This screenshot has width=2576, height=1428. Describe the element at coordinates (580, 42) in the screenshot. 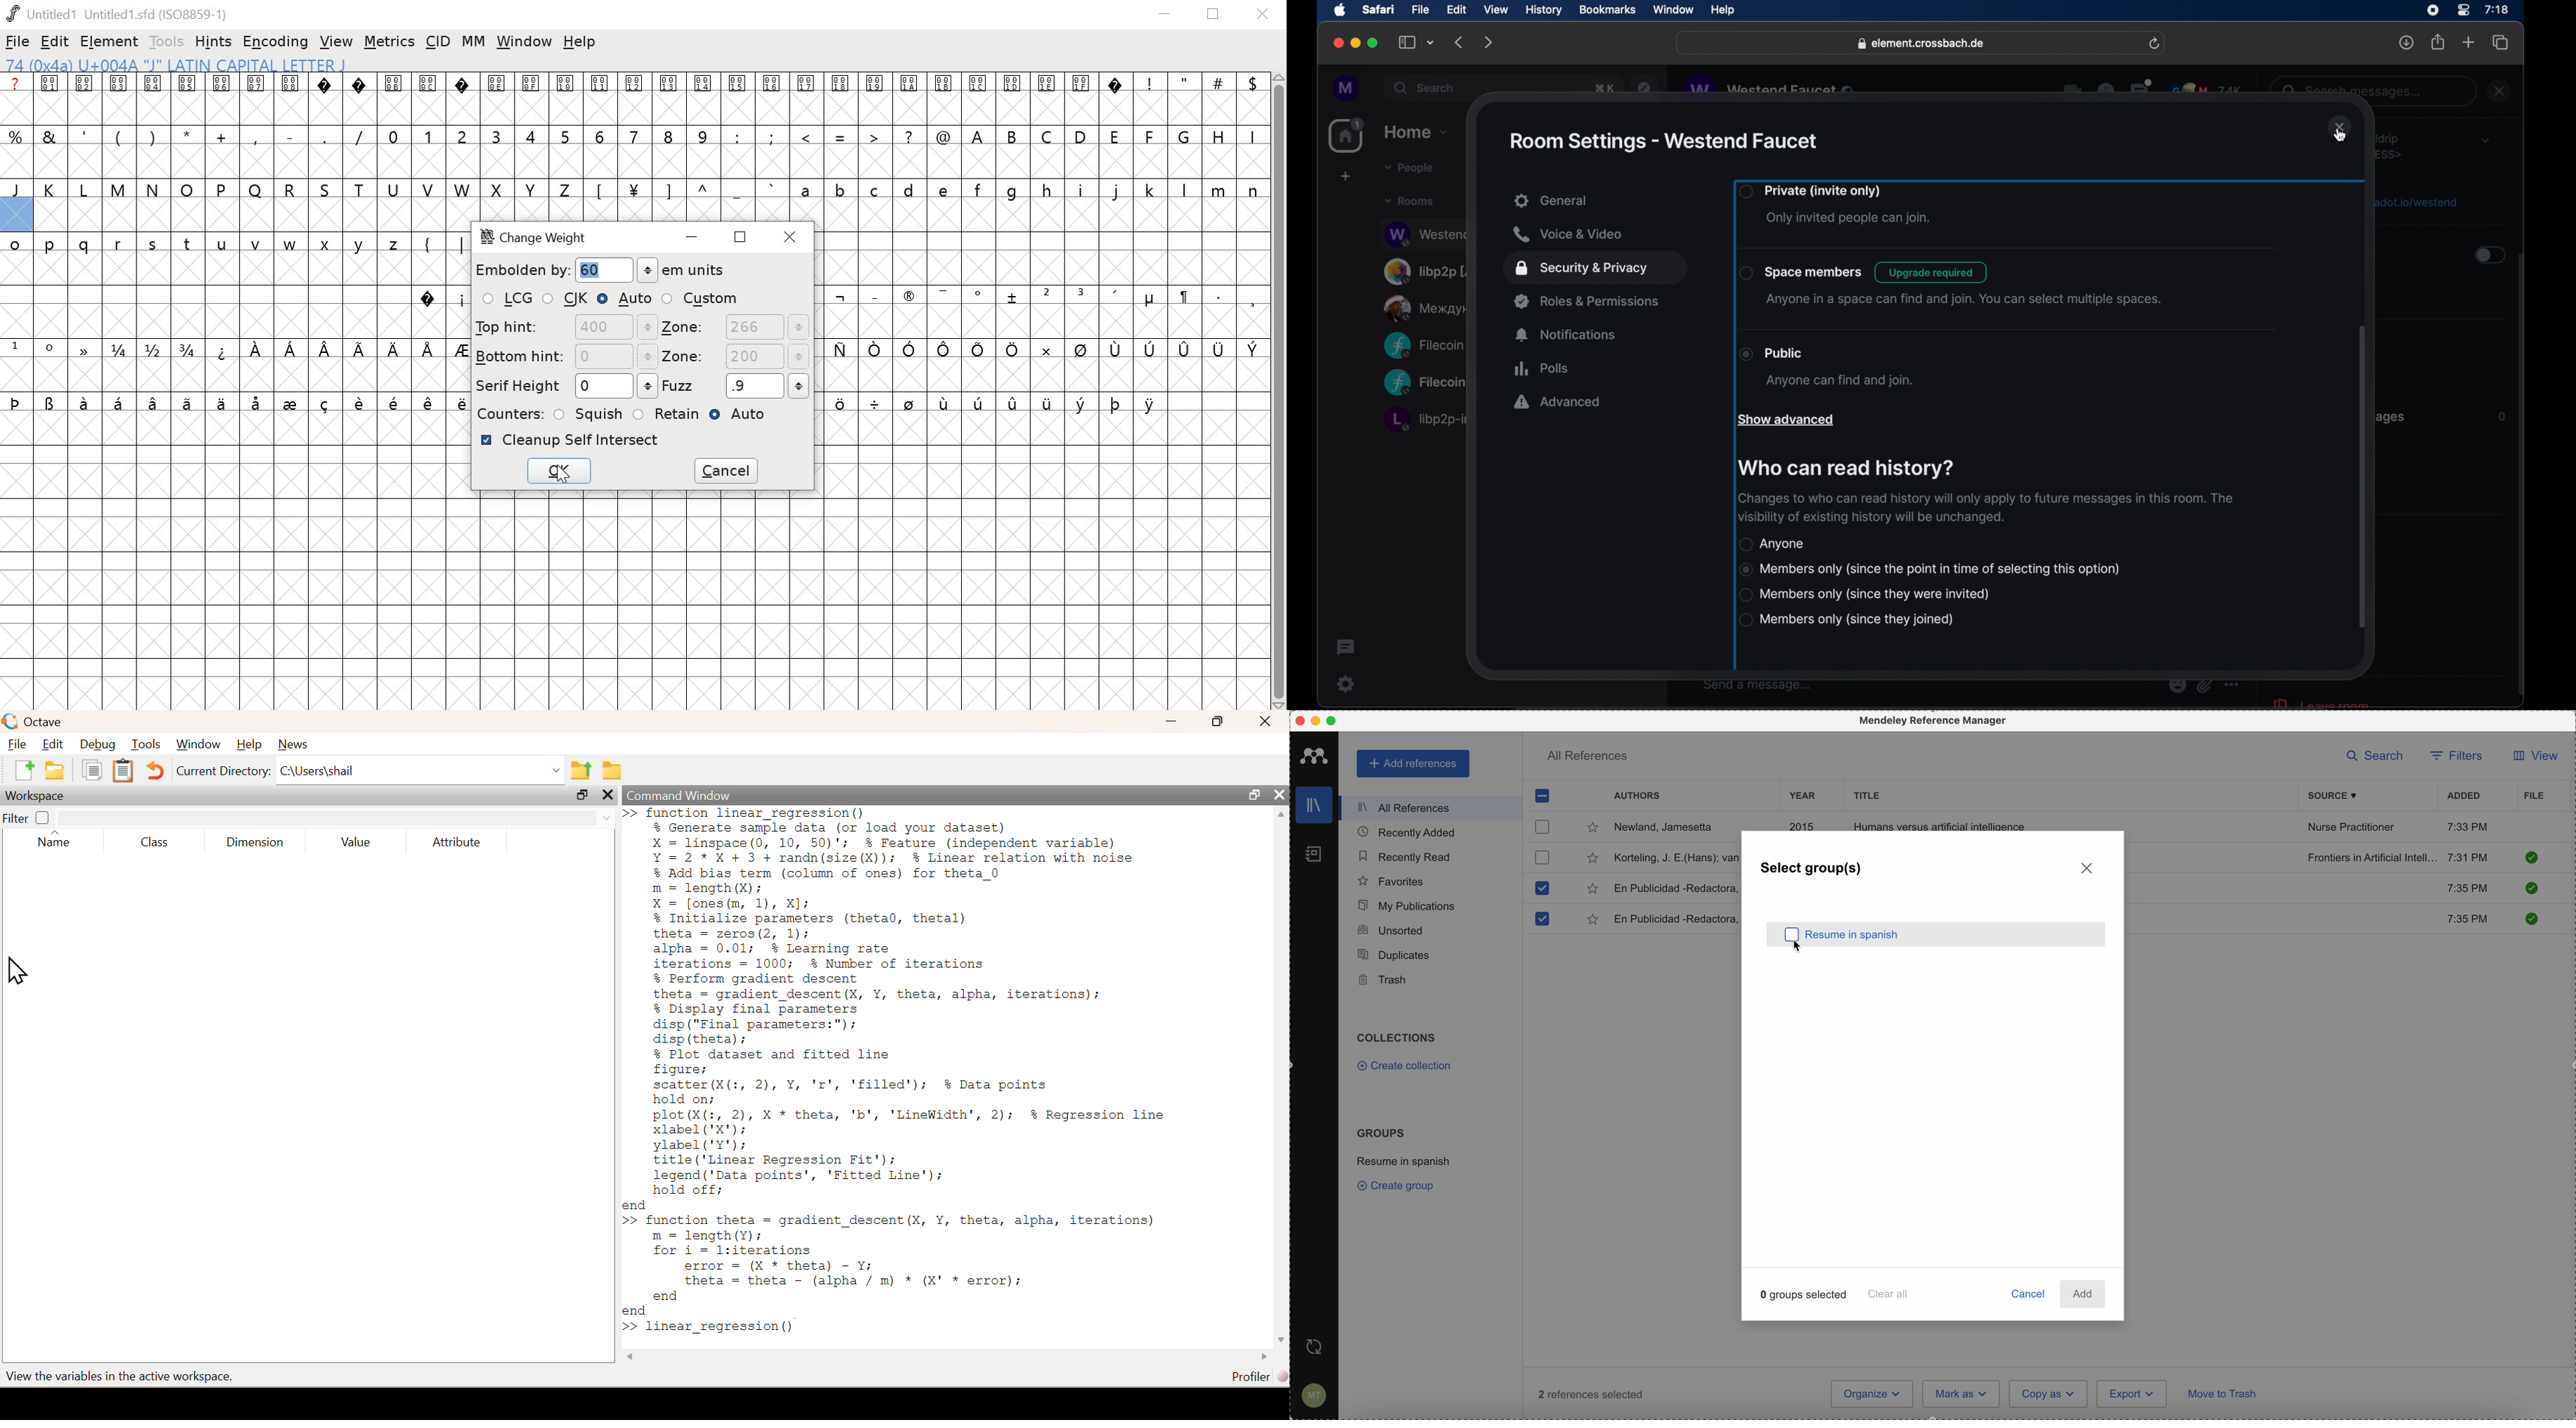

I see `help` at that location.